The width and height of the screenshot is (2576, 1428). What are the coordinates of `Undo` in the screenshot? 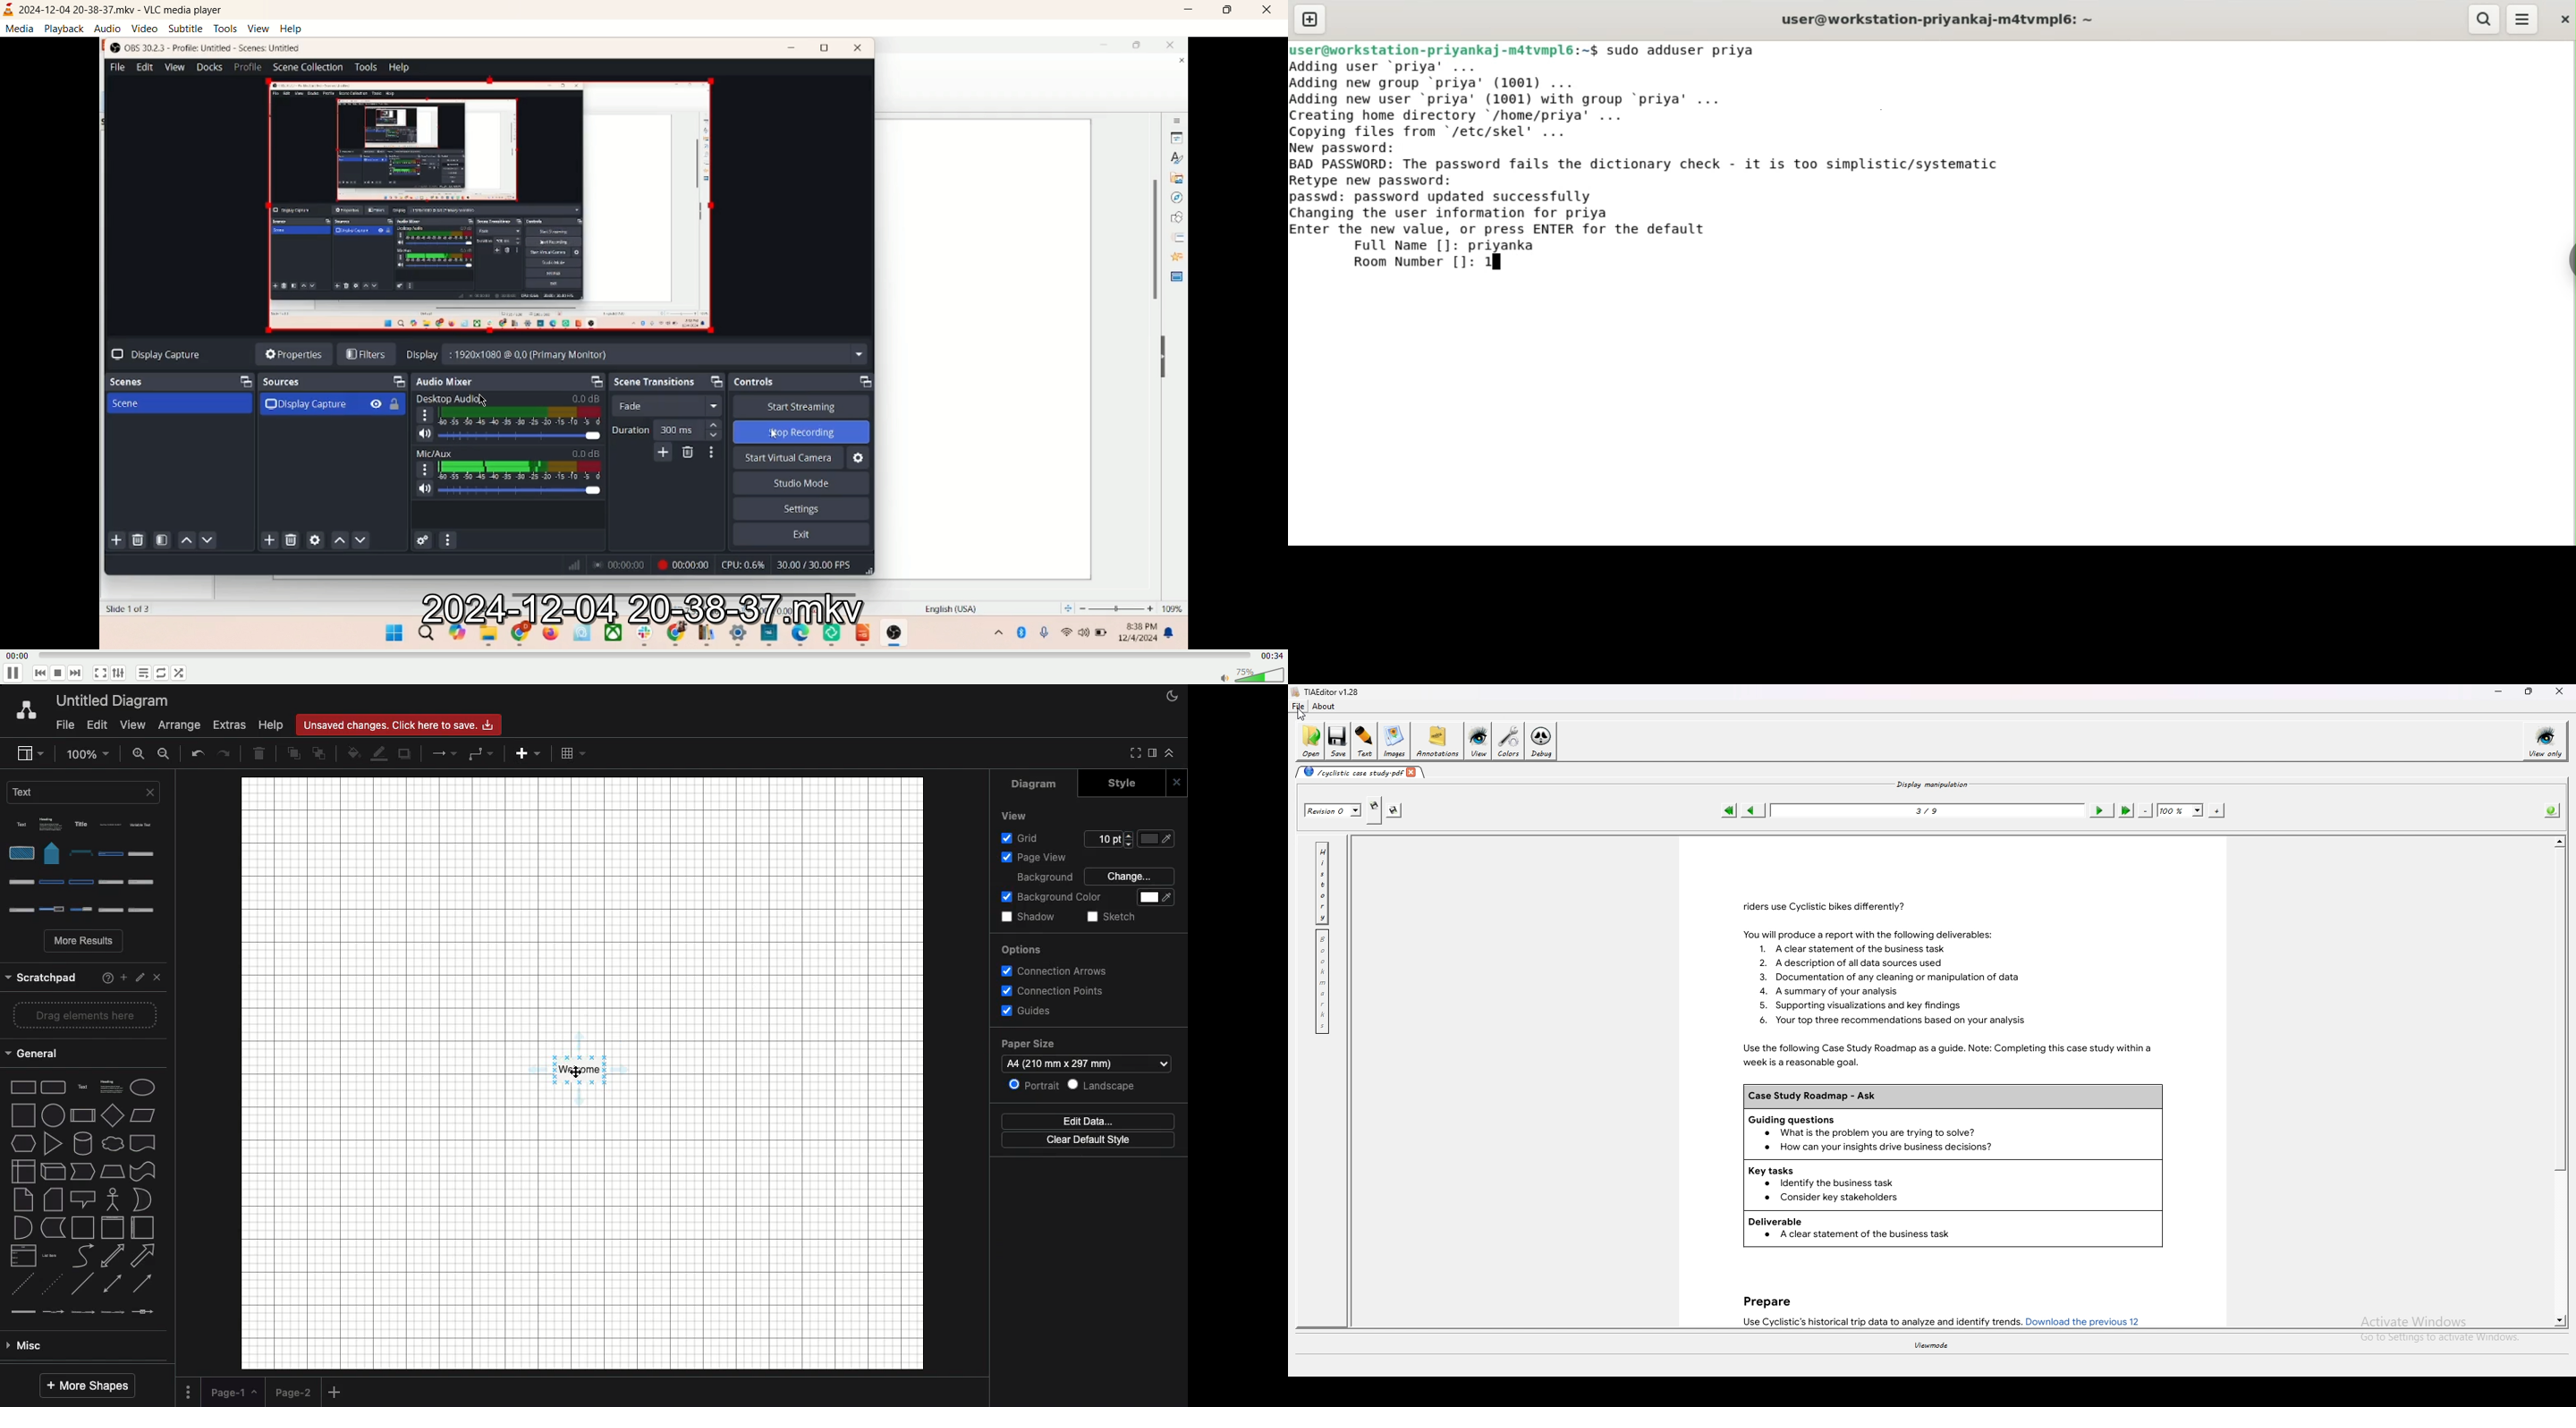 It's located at (197, 754).